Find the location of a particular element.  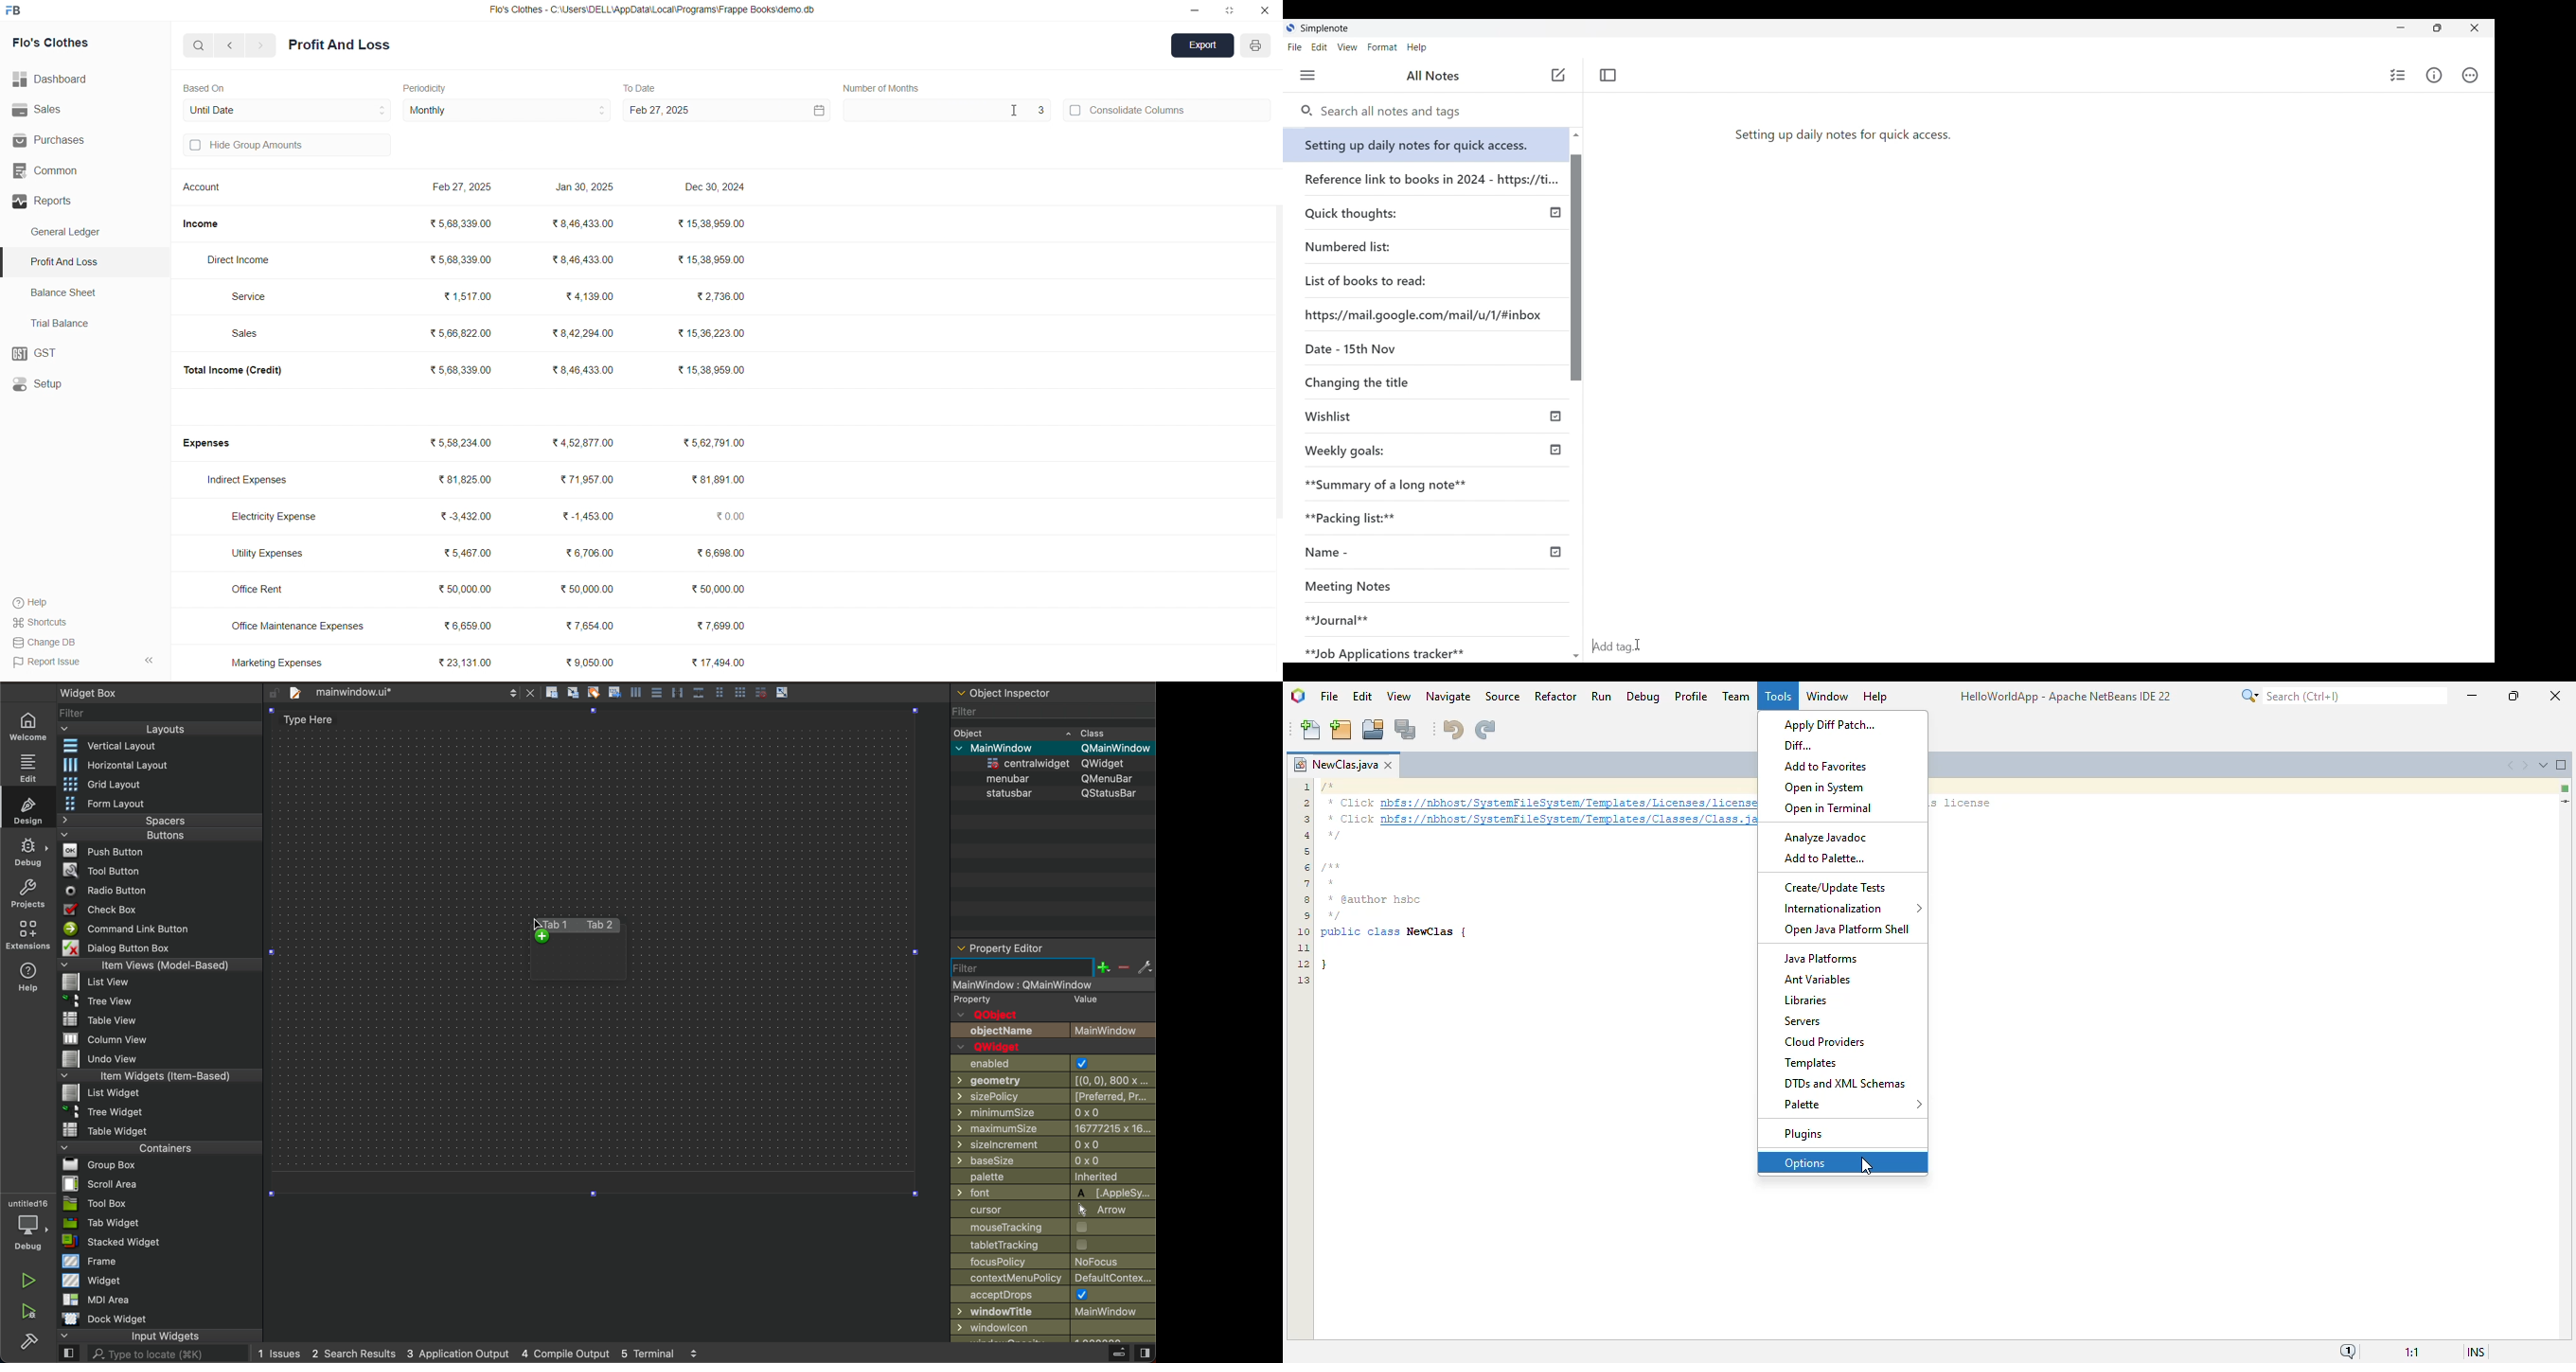

Electricity Expense is located at coordinates (278, 518).